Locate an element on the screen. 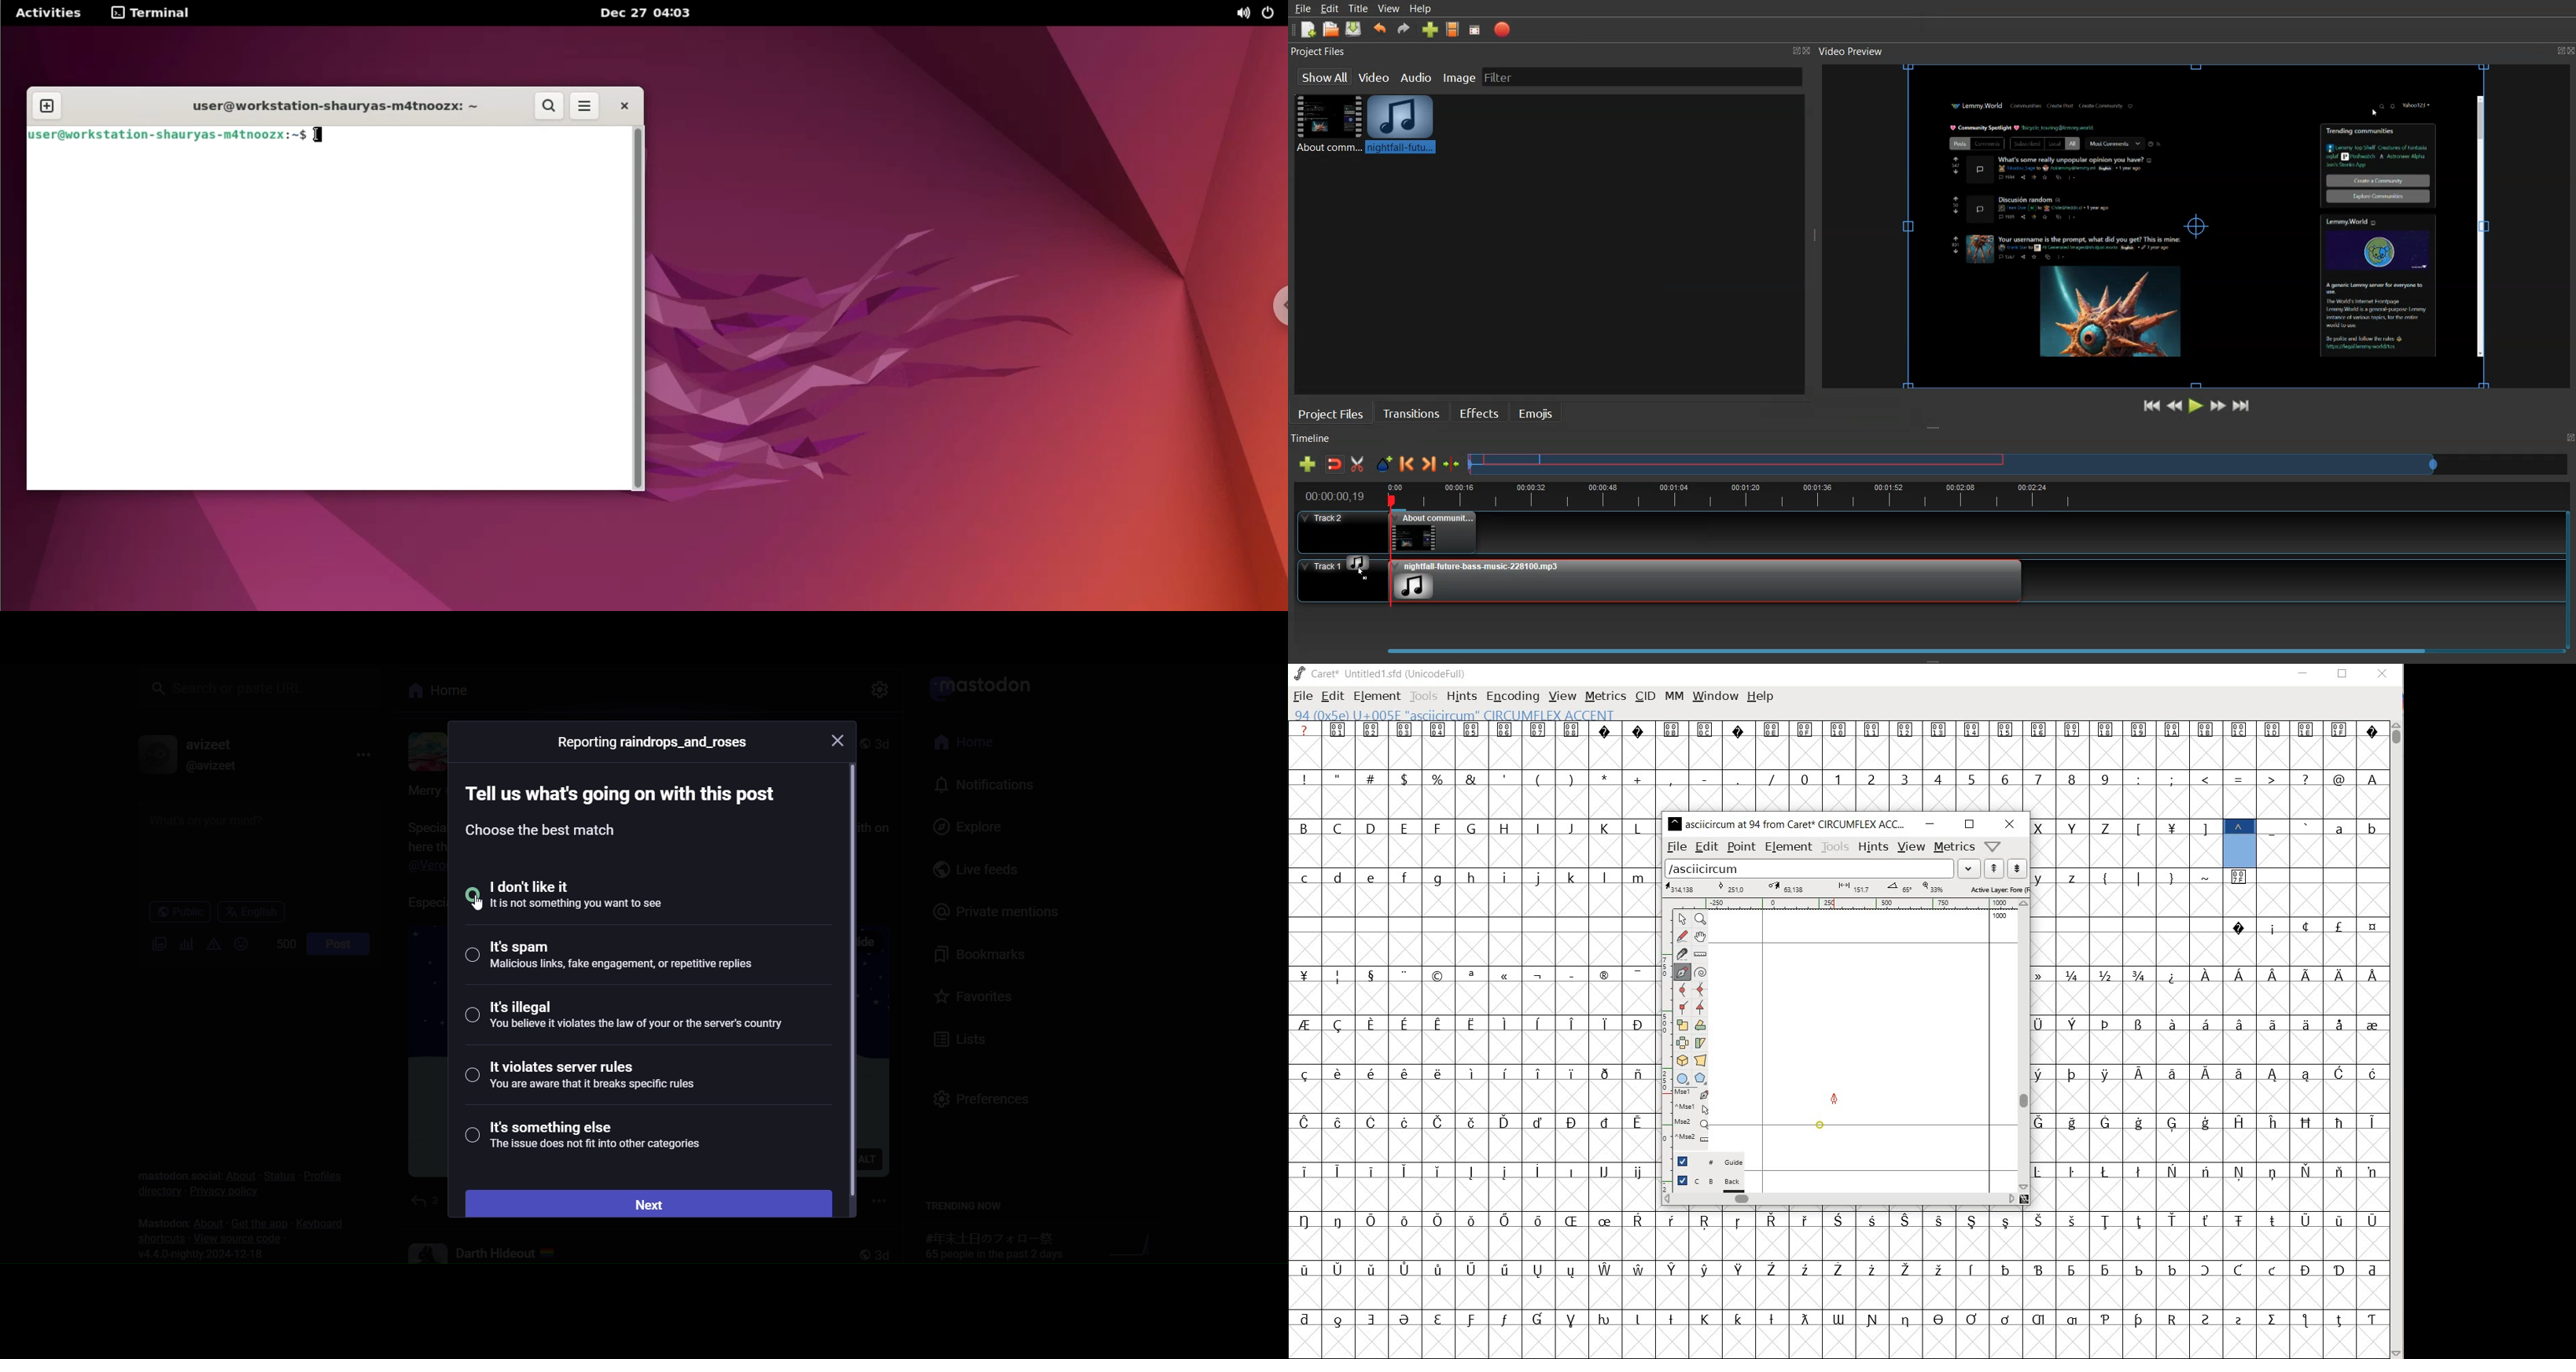 Image resolution: width=2576 pixels, height=1372 pixels. caret* untitled1.sfd (unicodefull) is located at coordinates (1382, 673).